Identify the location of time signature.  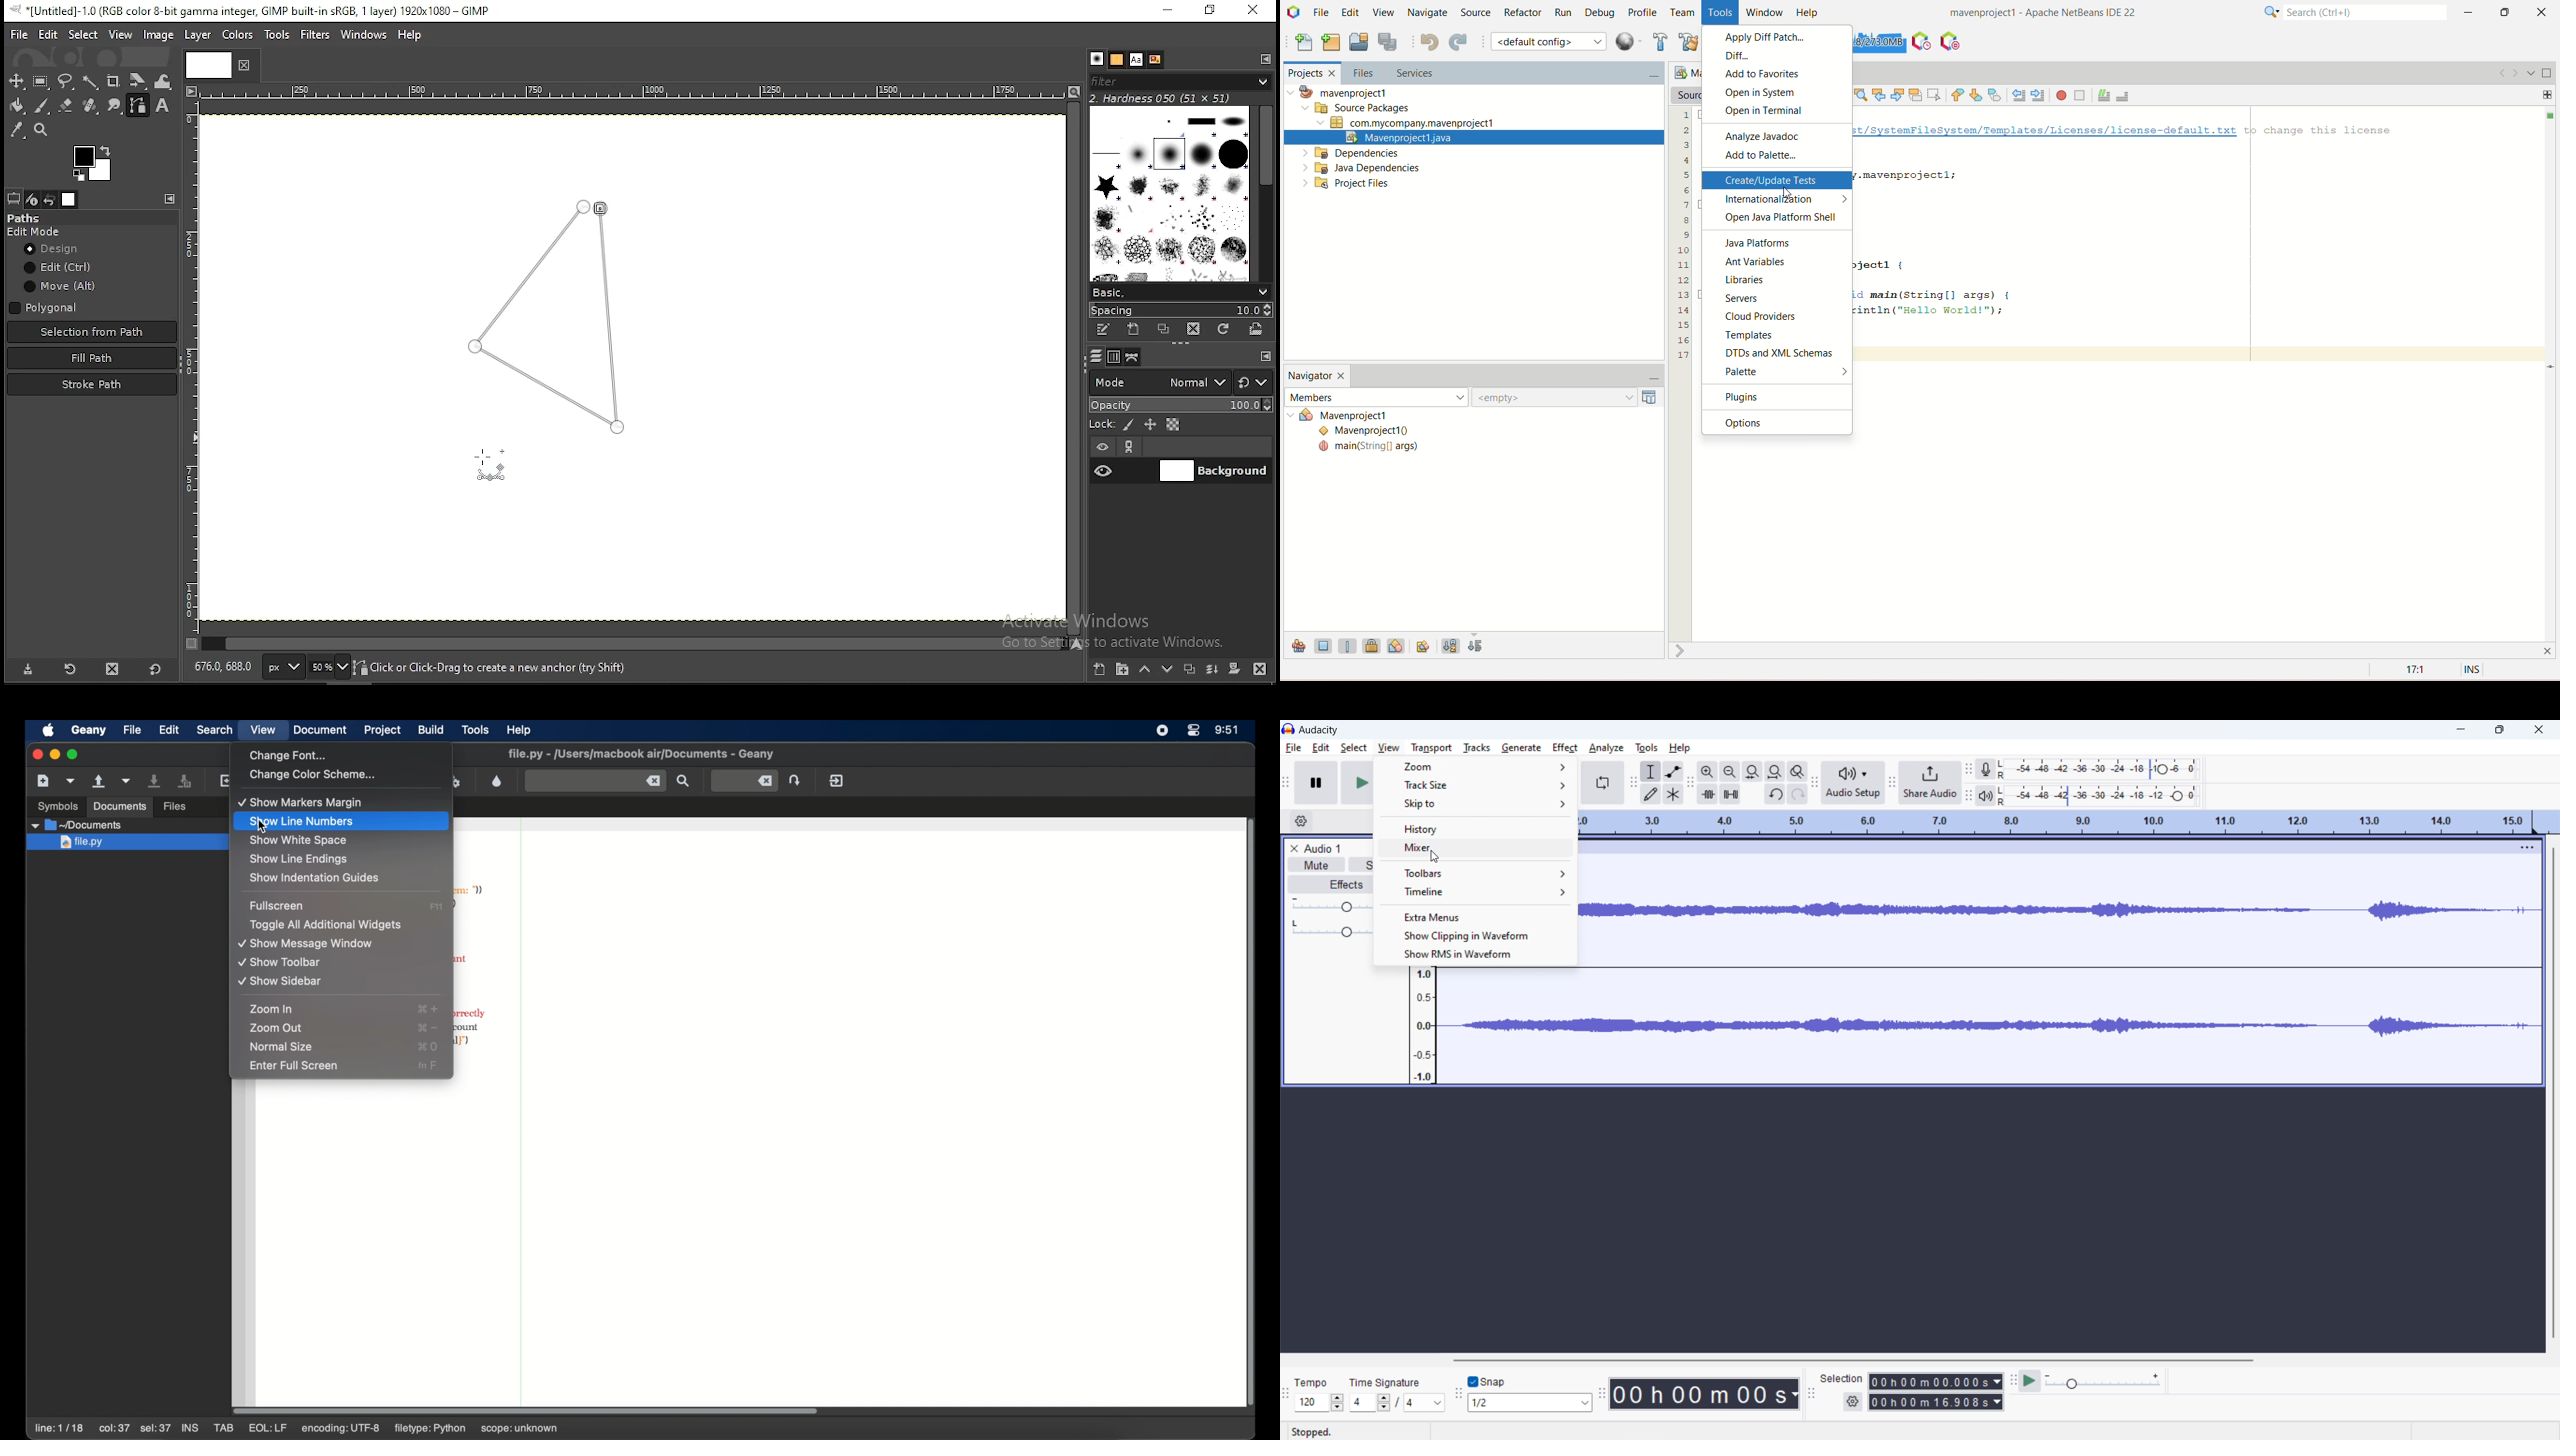
(1393, 1379).